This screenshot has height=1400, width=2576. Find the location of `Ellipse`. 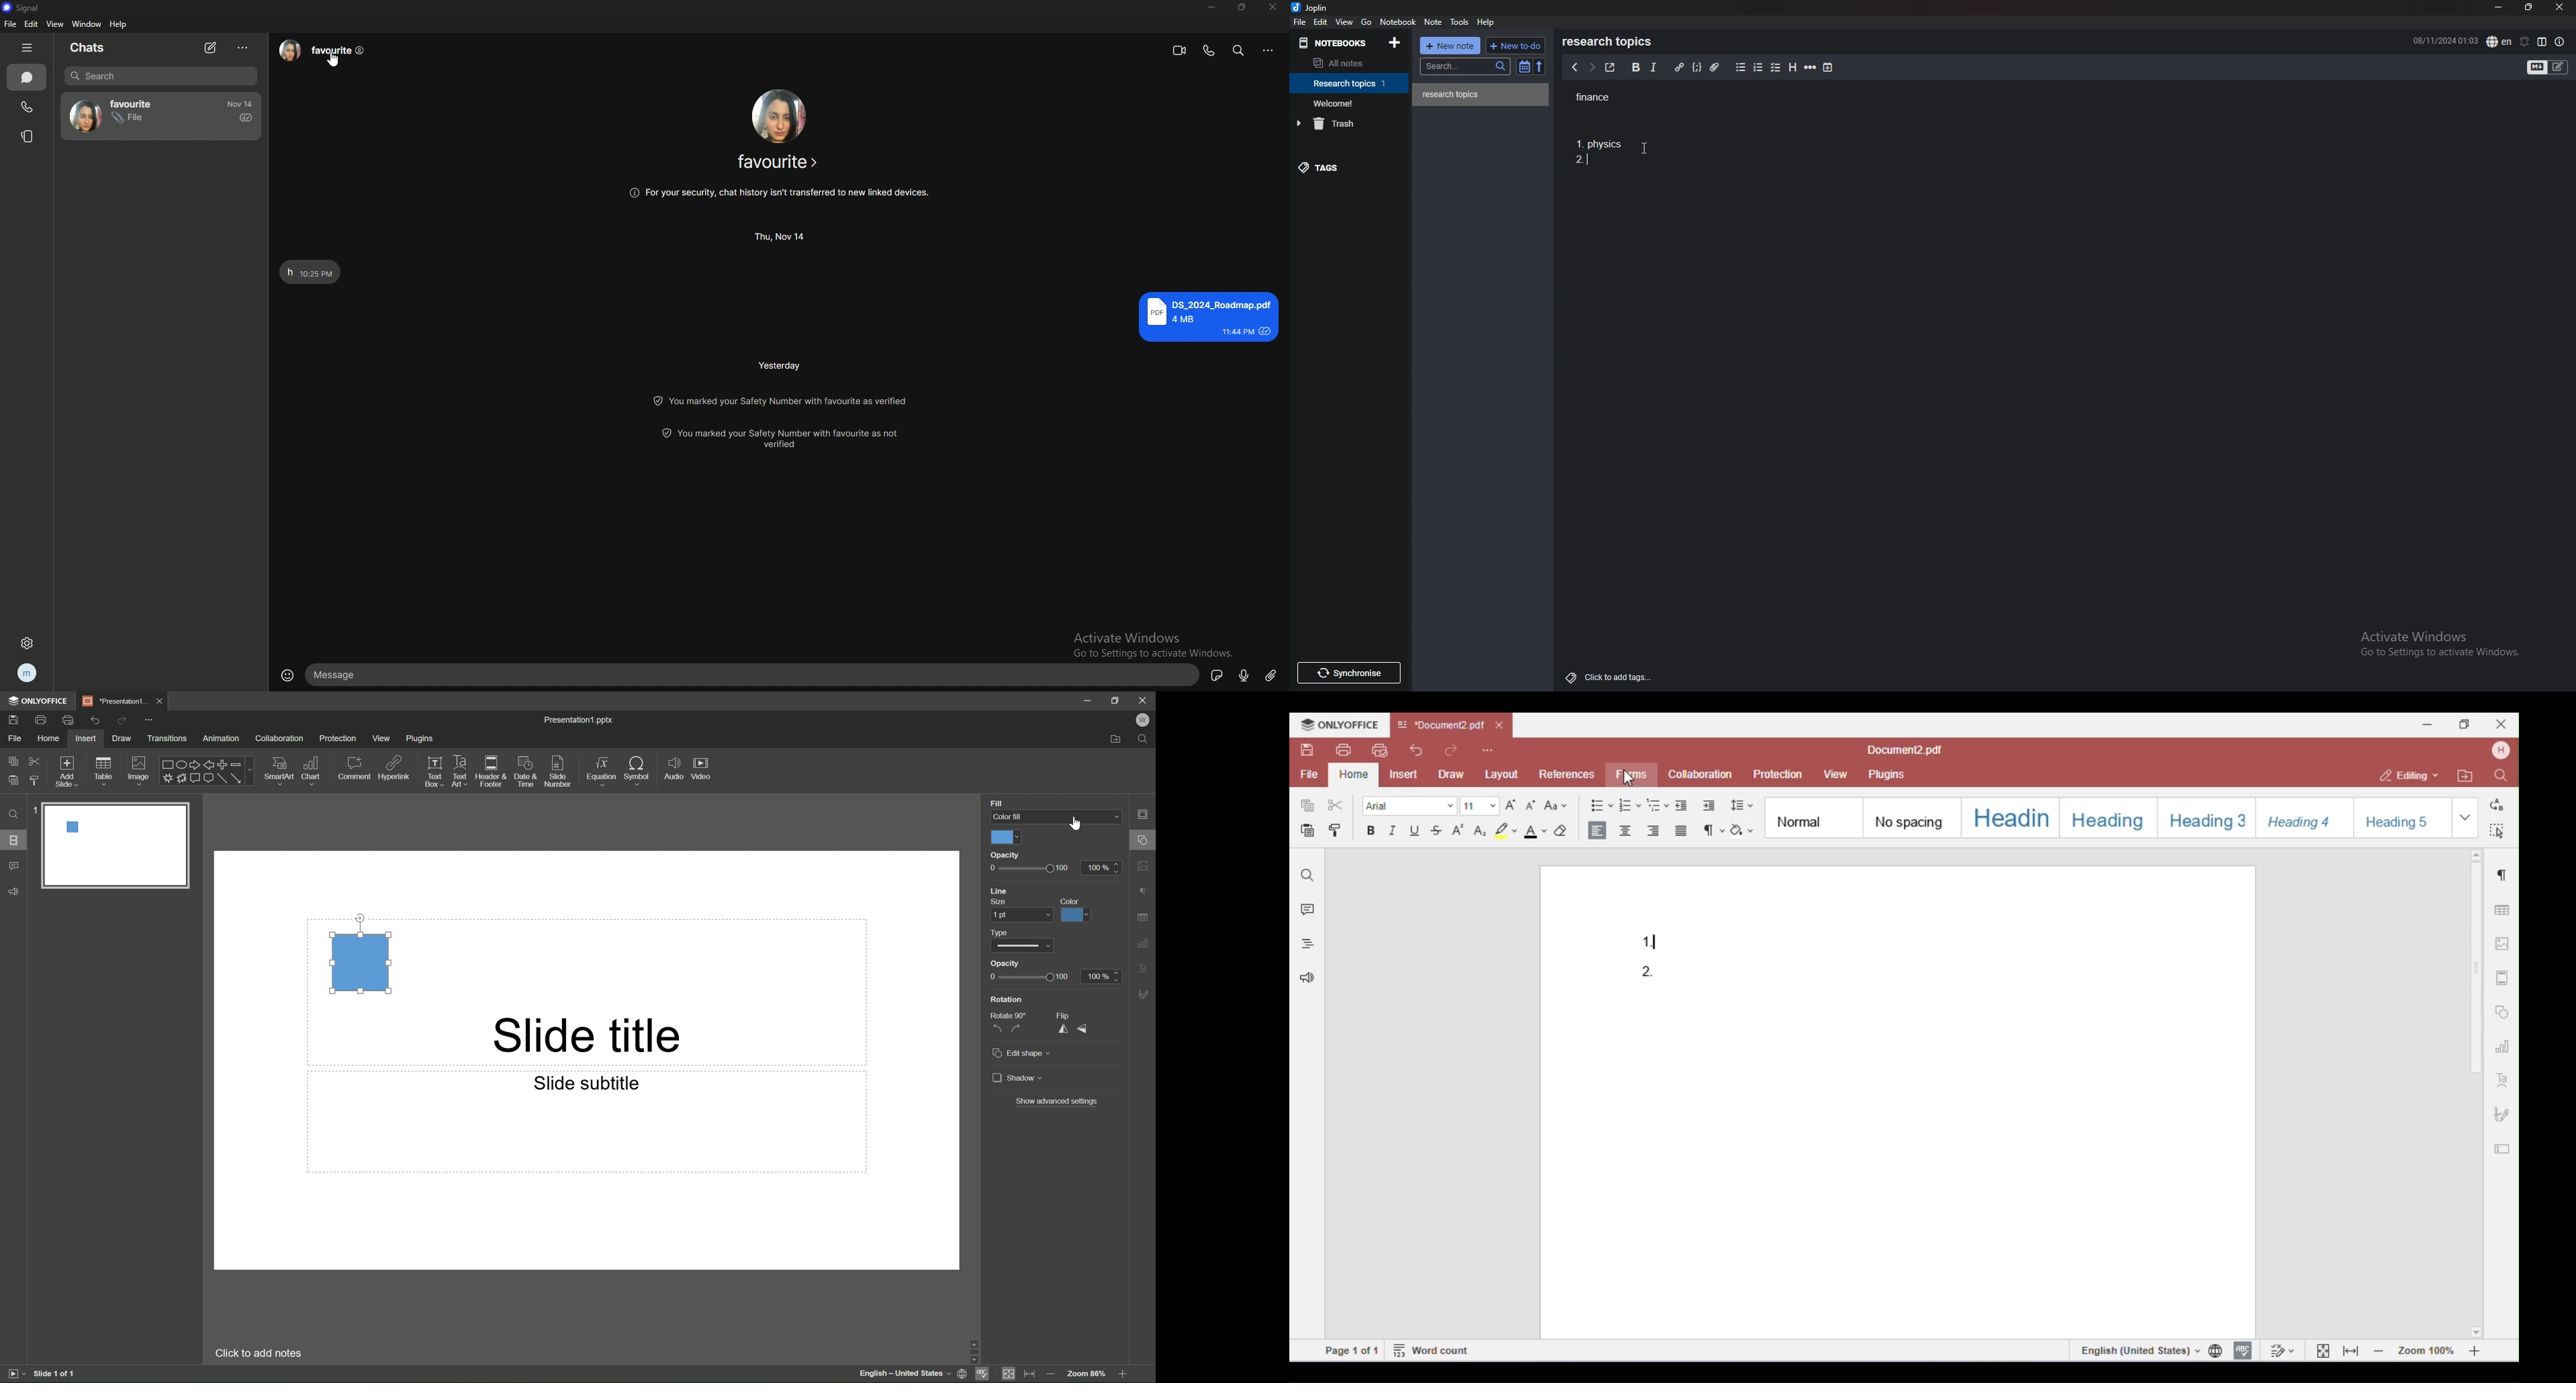

Ellipse is located at coordinates (180, 766).